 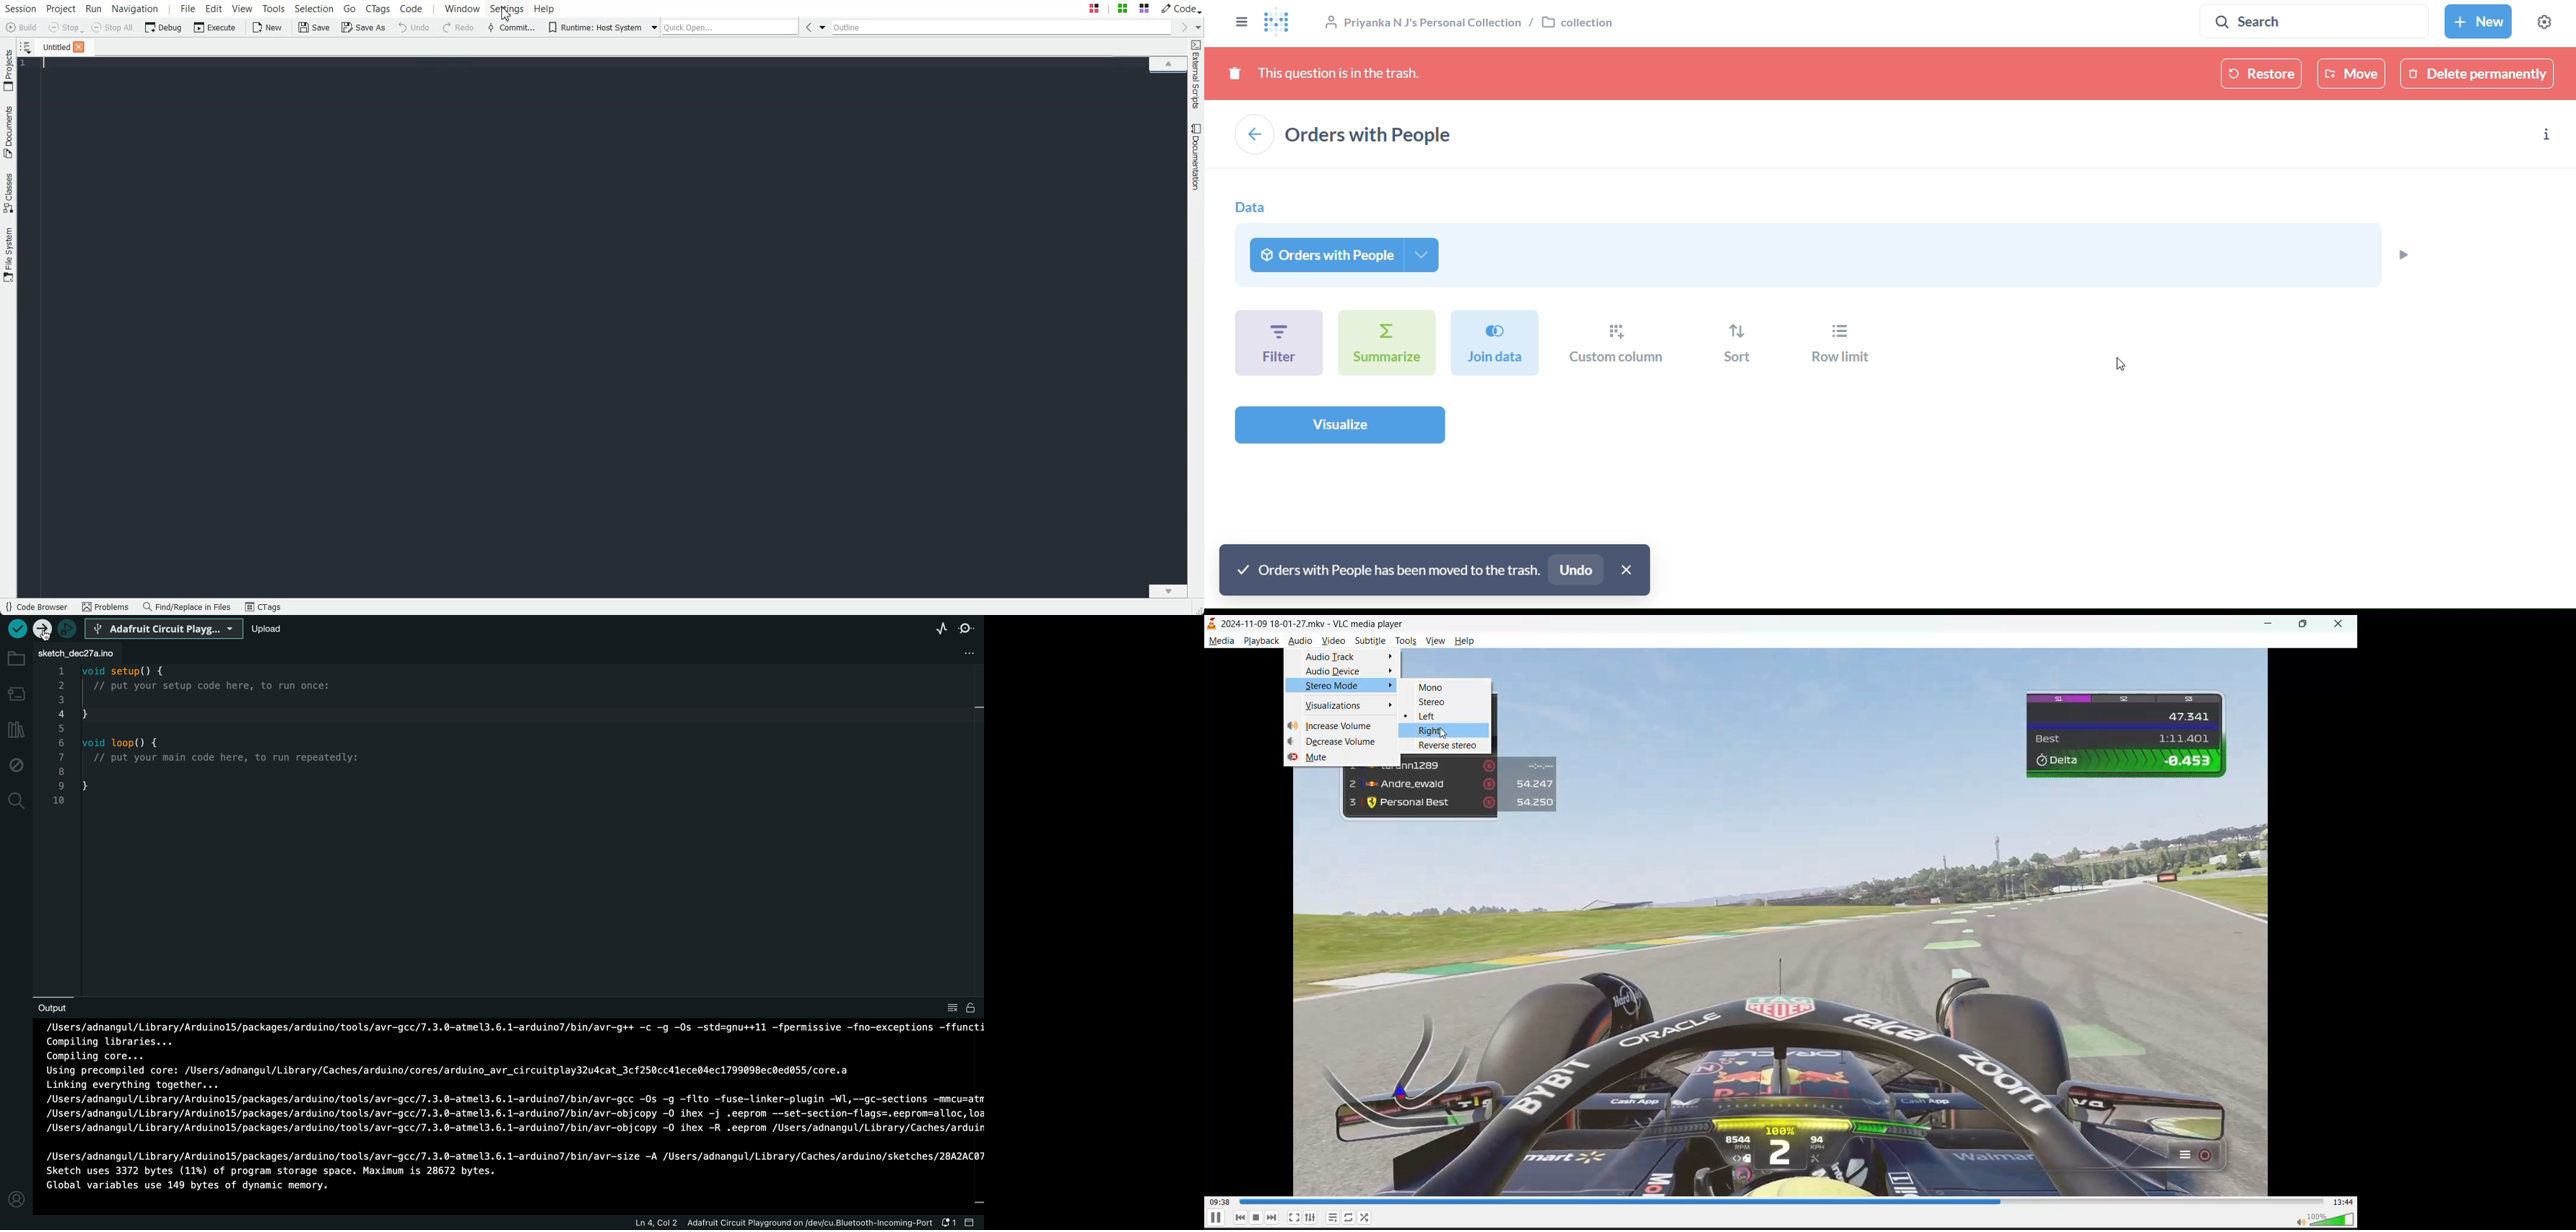 What do you see at coordinates (1221, 642) in the screenshot?
I see `media` at bounding box center [1221, 642].